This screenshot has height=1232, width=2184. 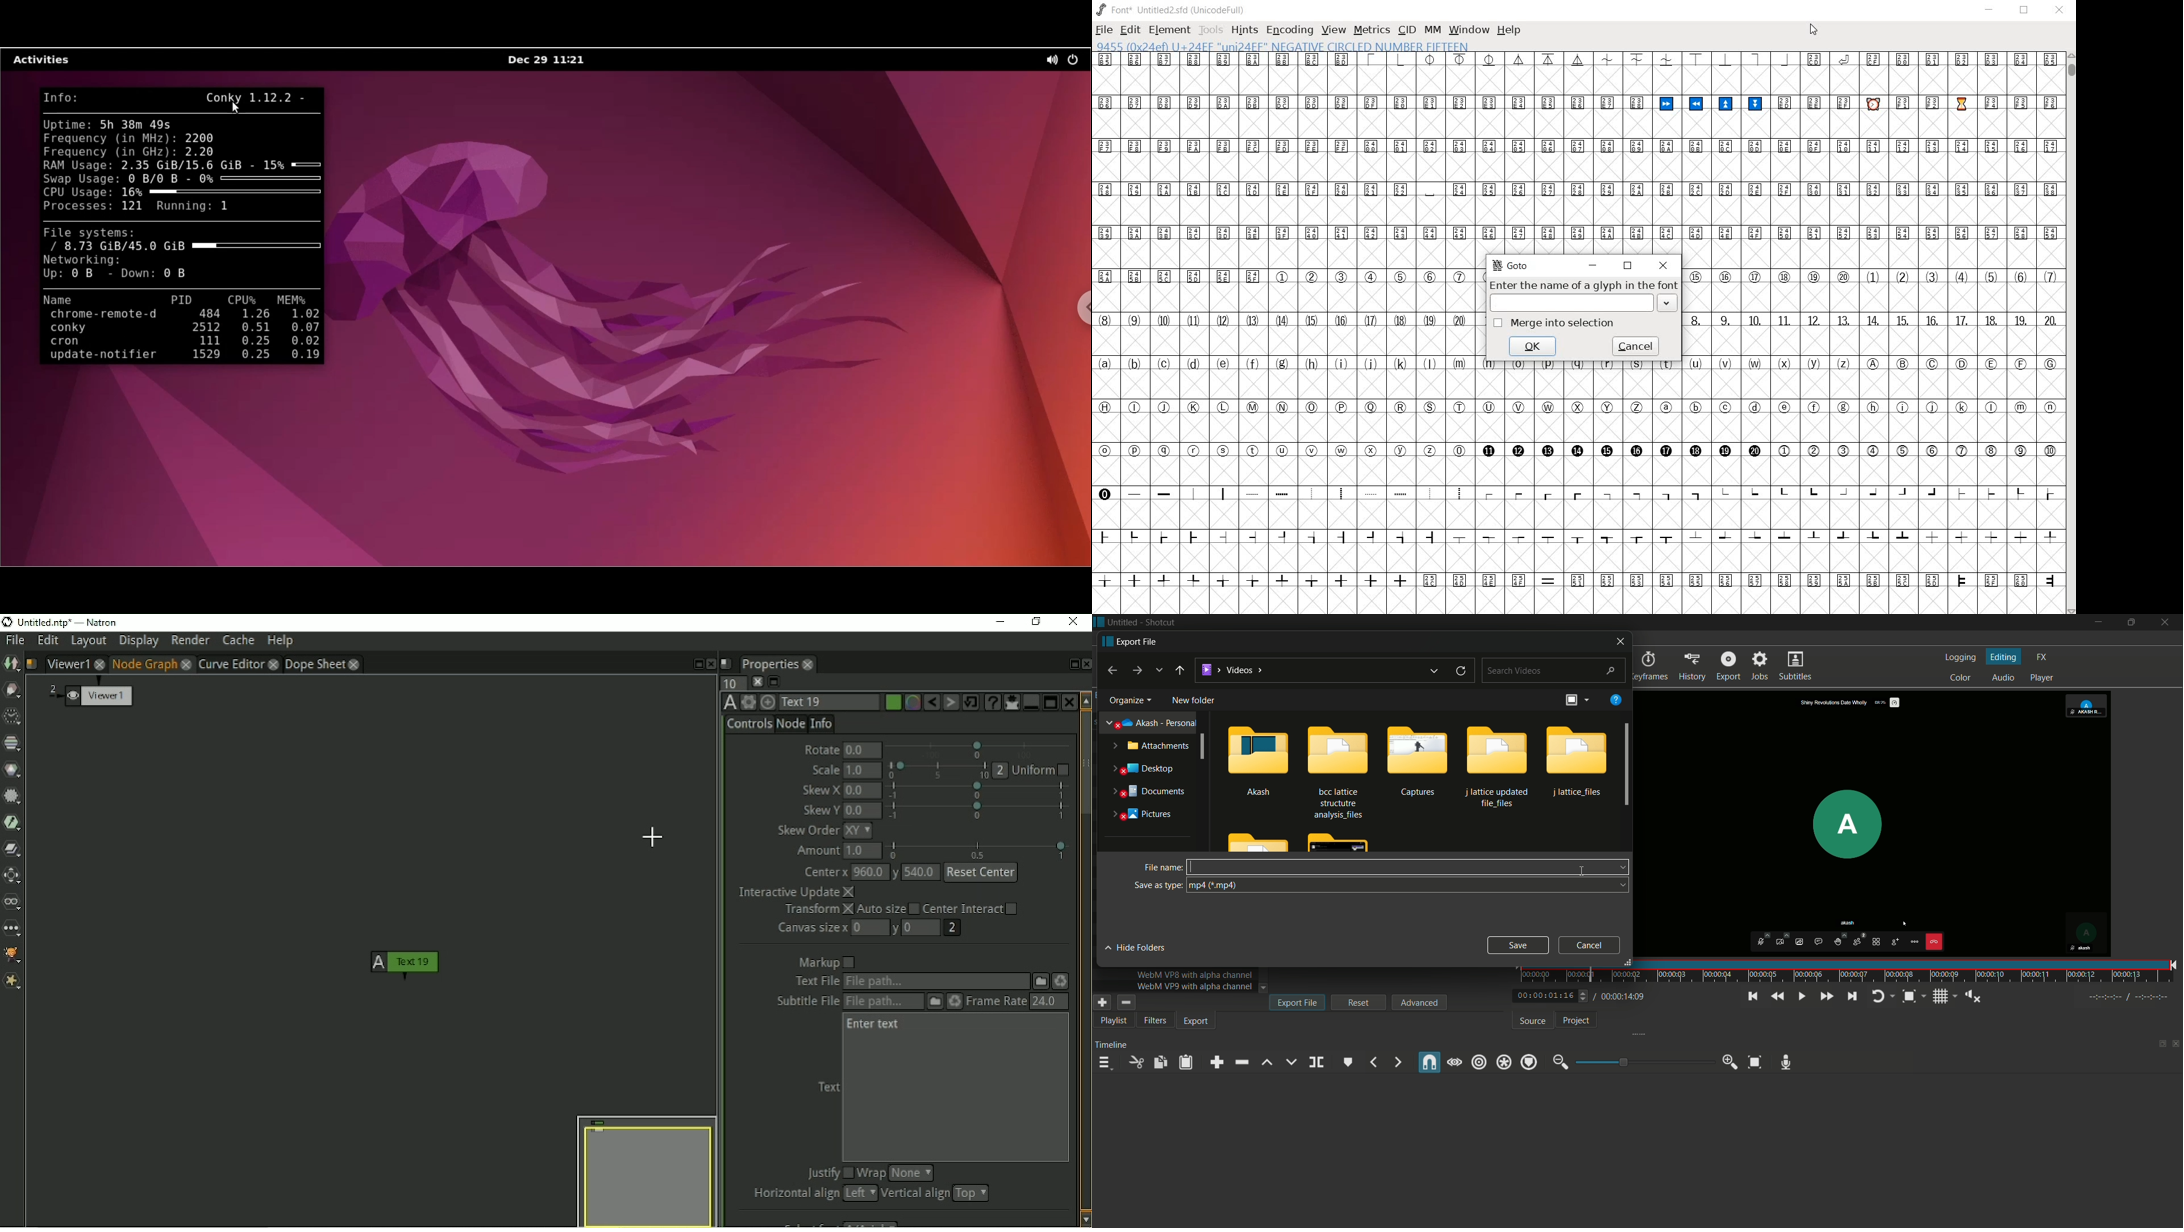 I want to click on lift, so click(x=1268, y=1063).